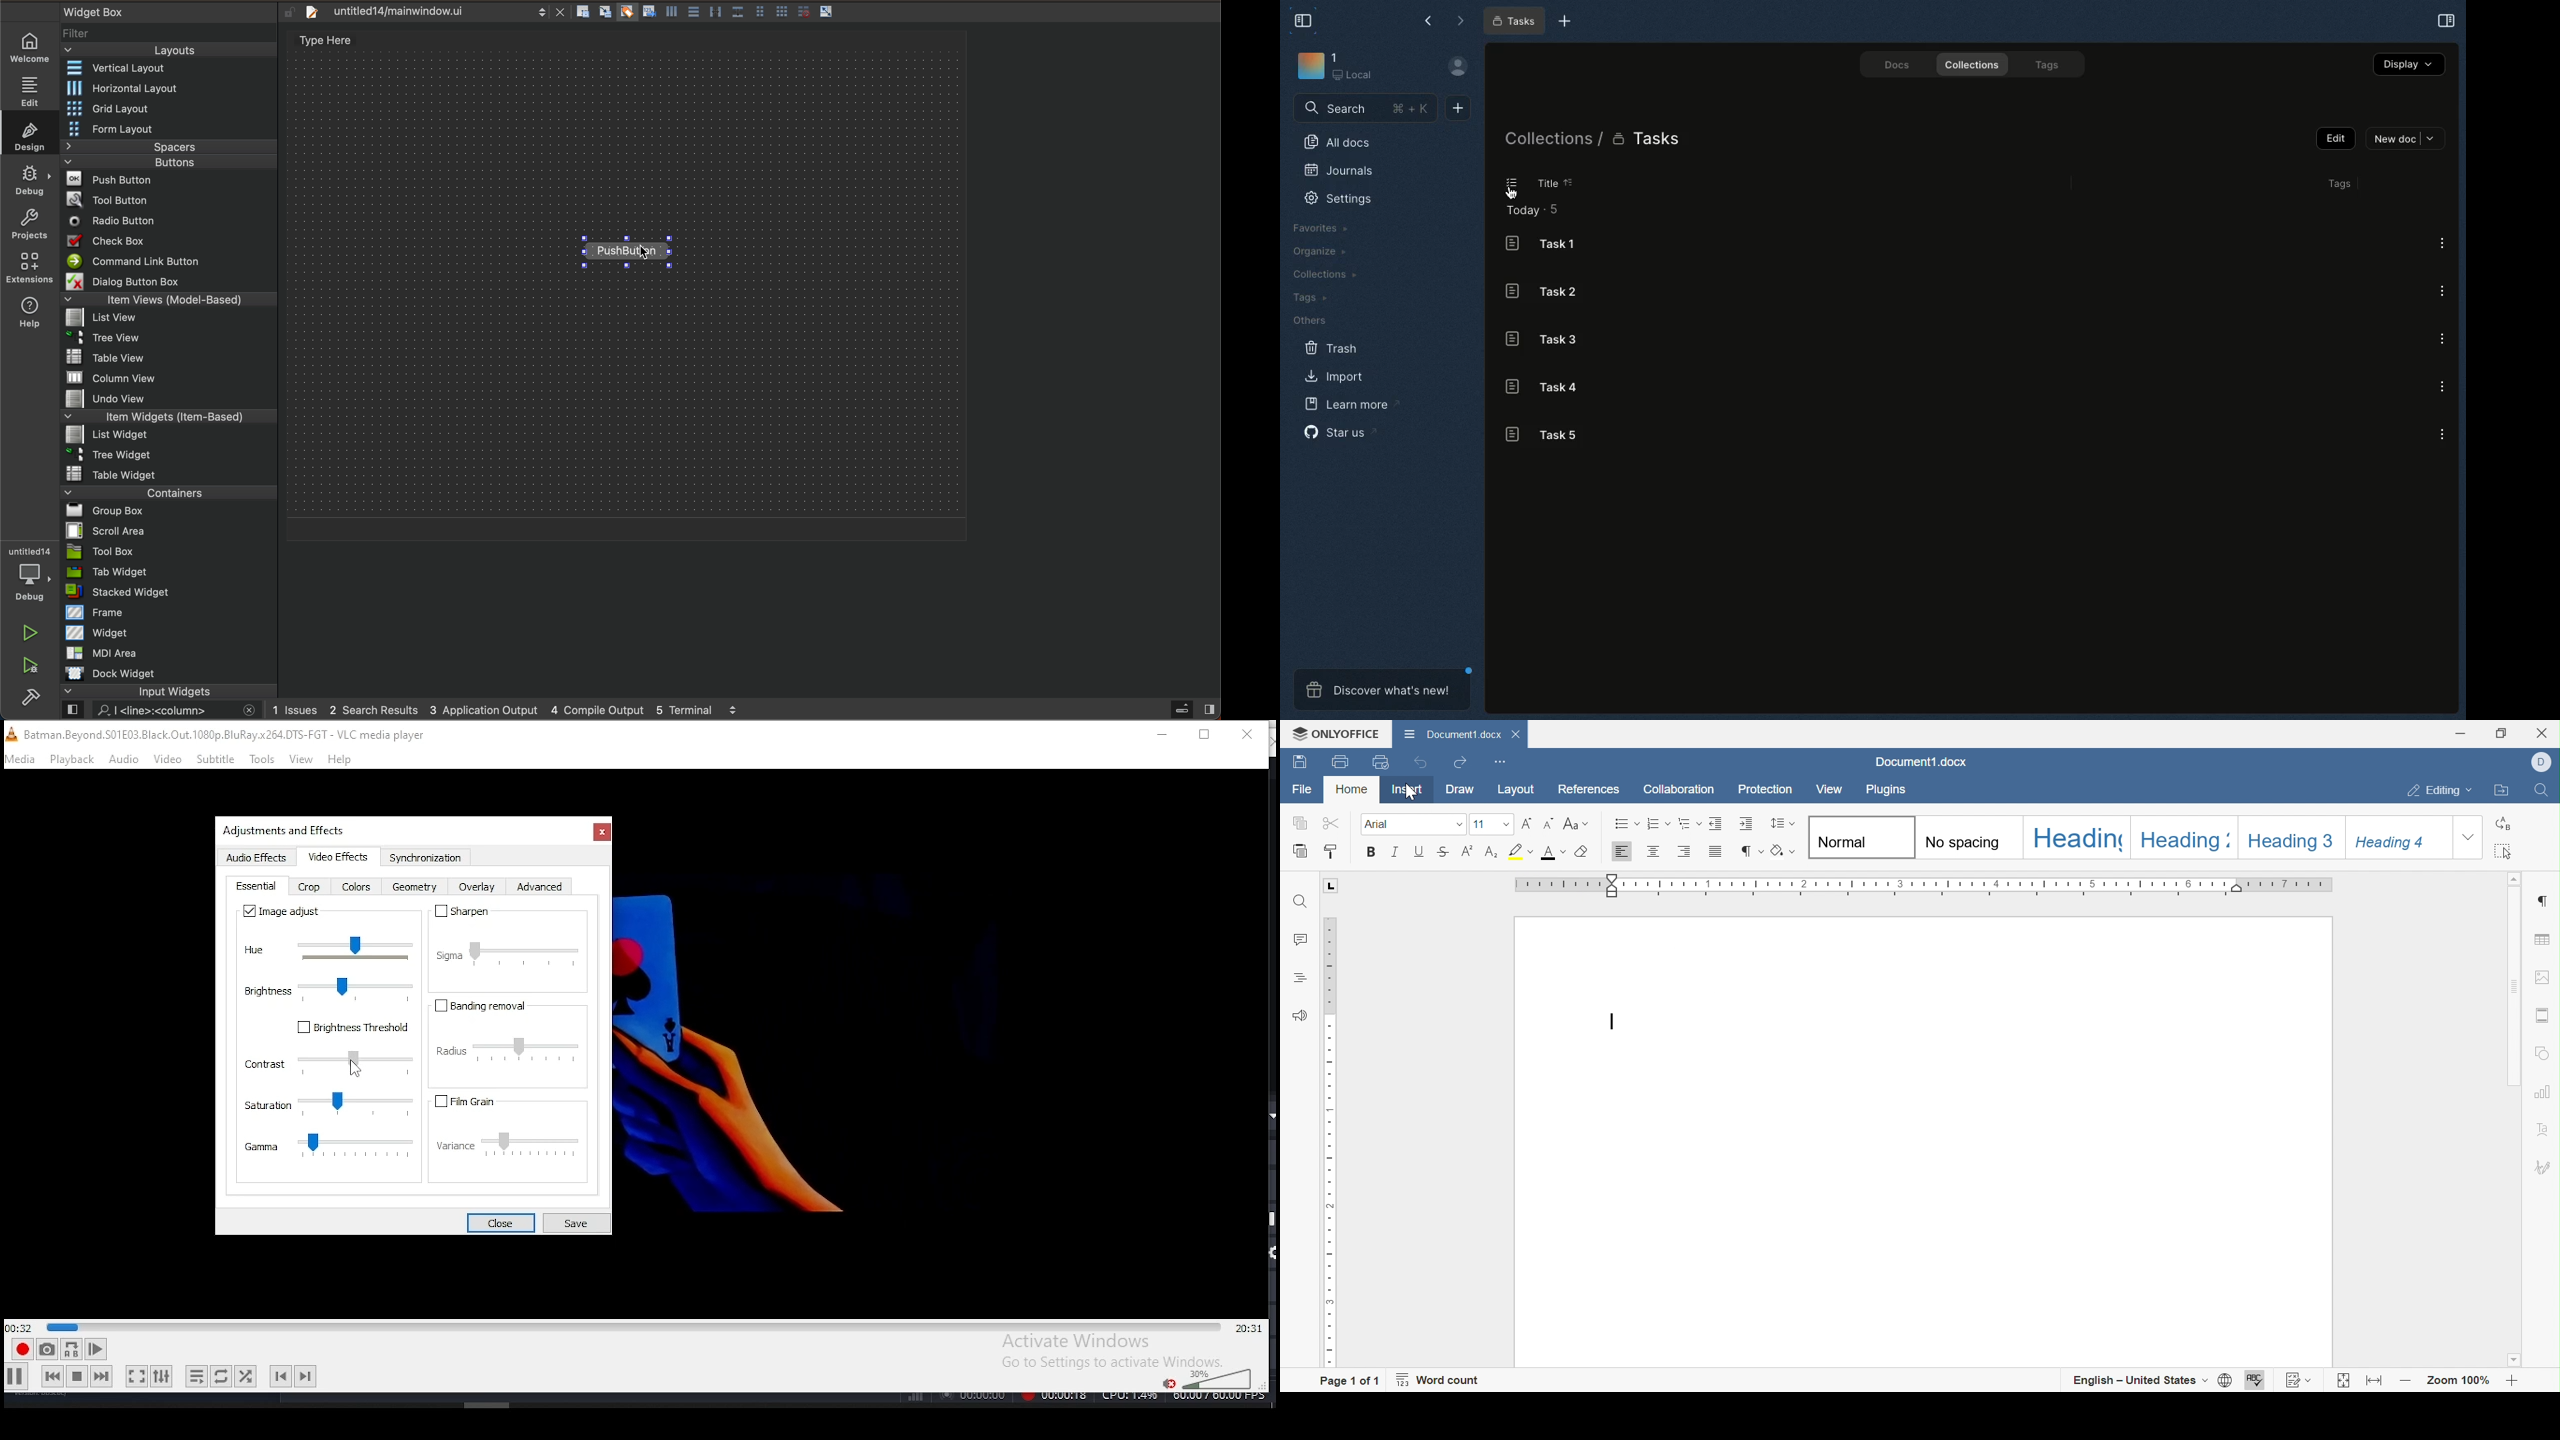 This screenshot has width=2576, height=1456. I want to click on remaining/total time, so click(1248, 1328).